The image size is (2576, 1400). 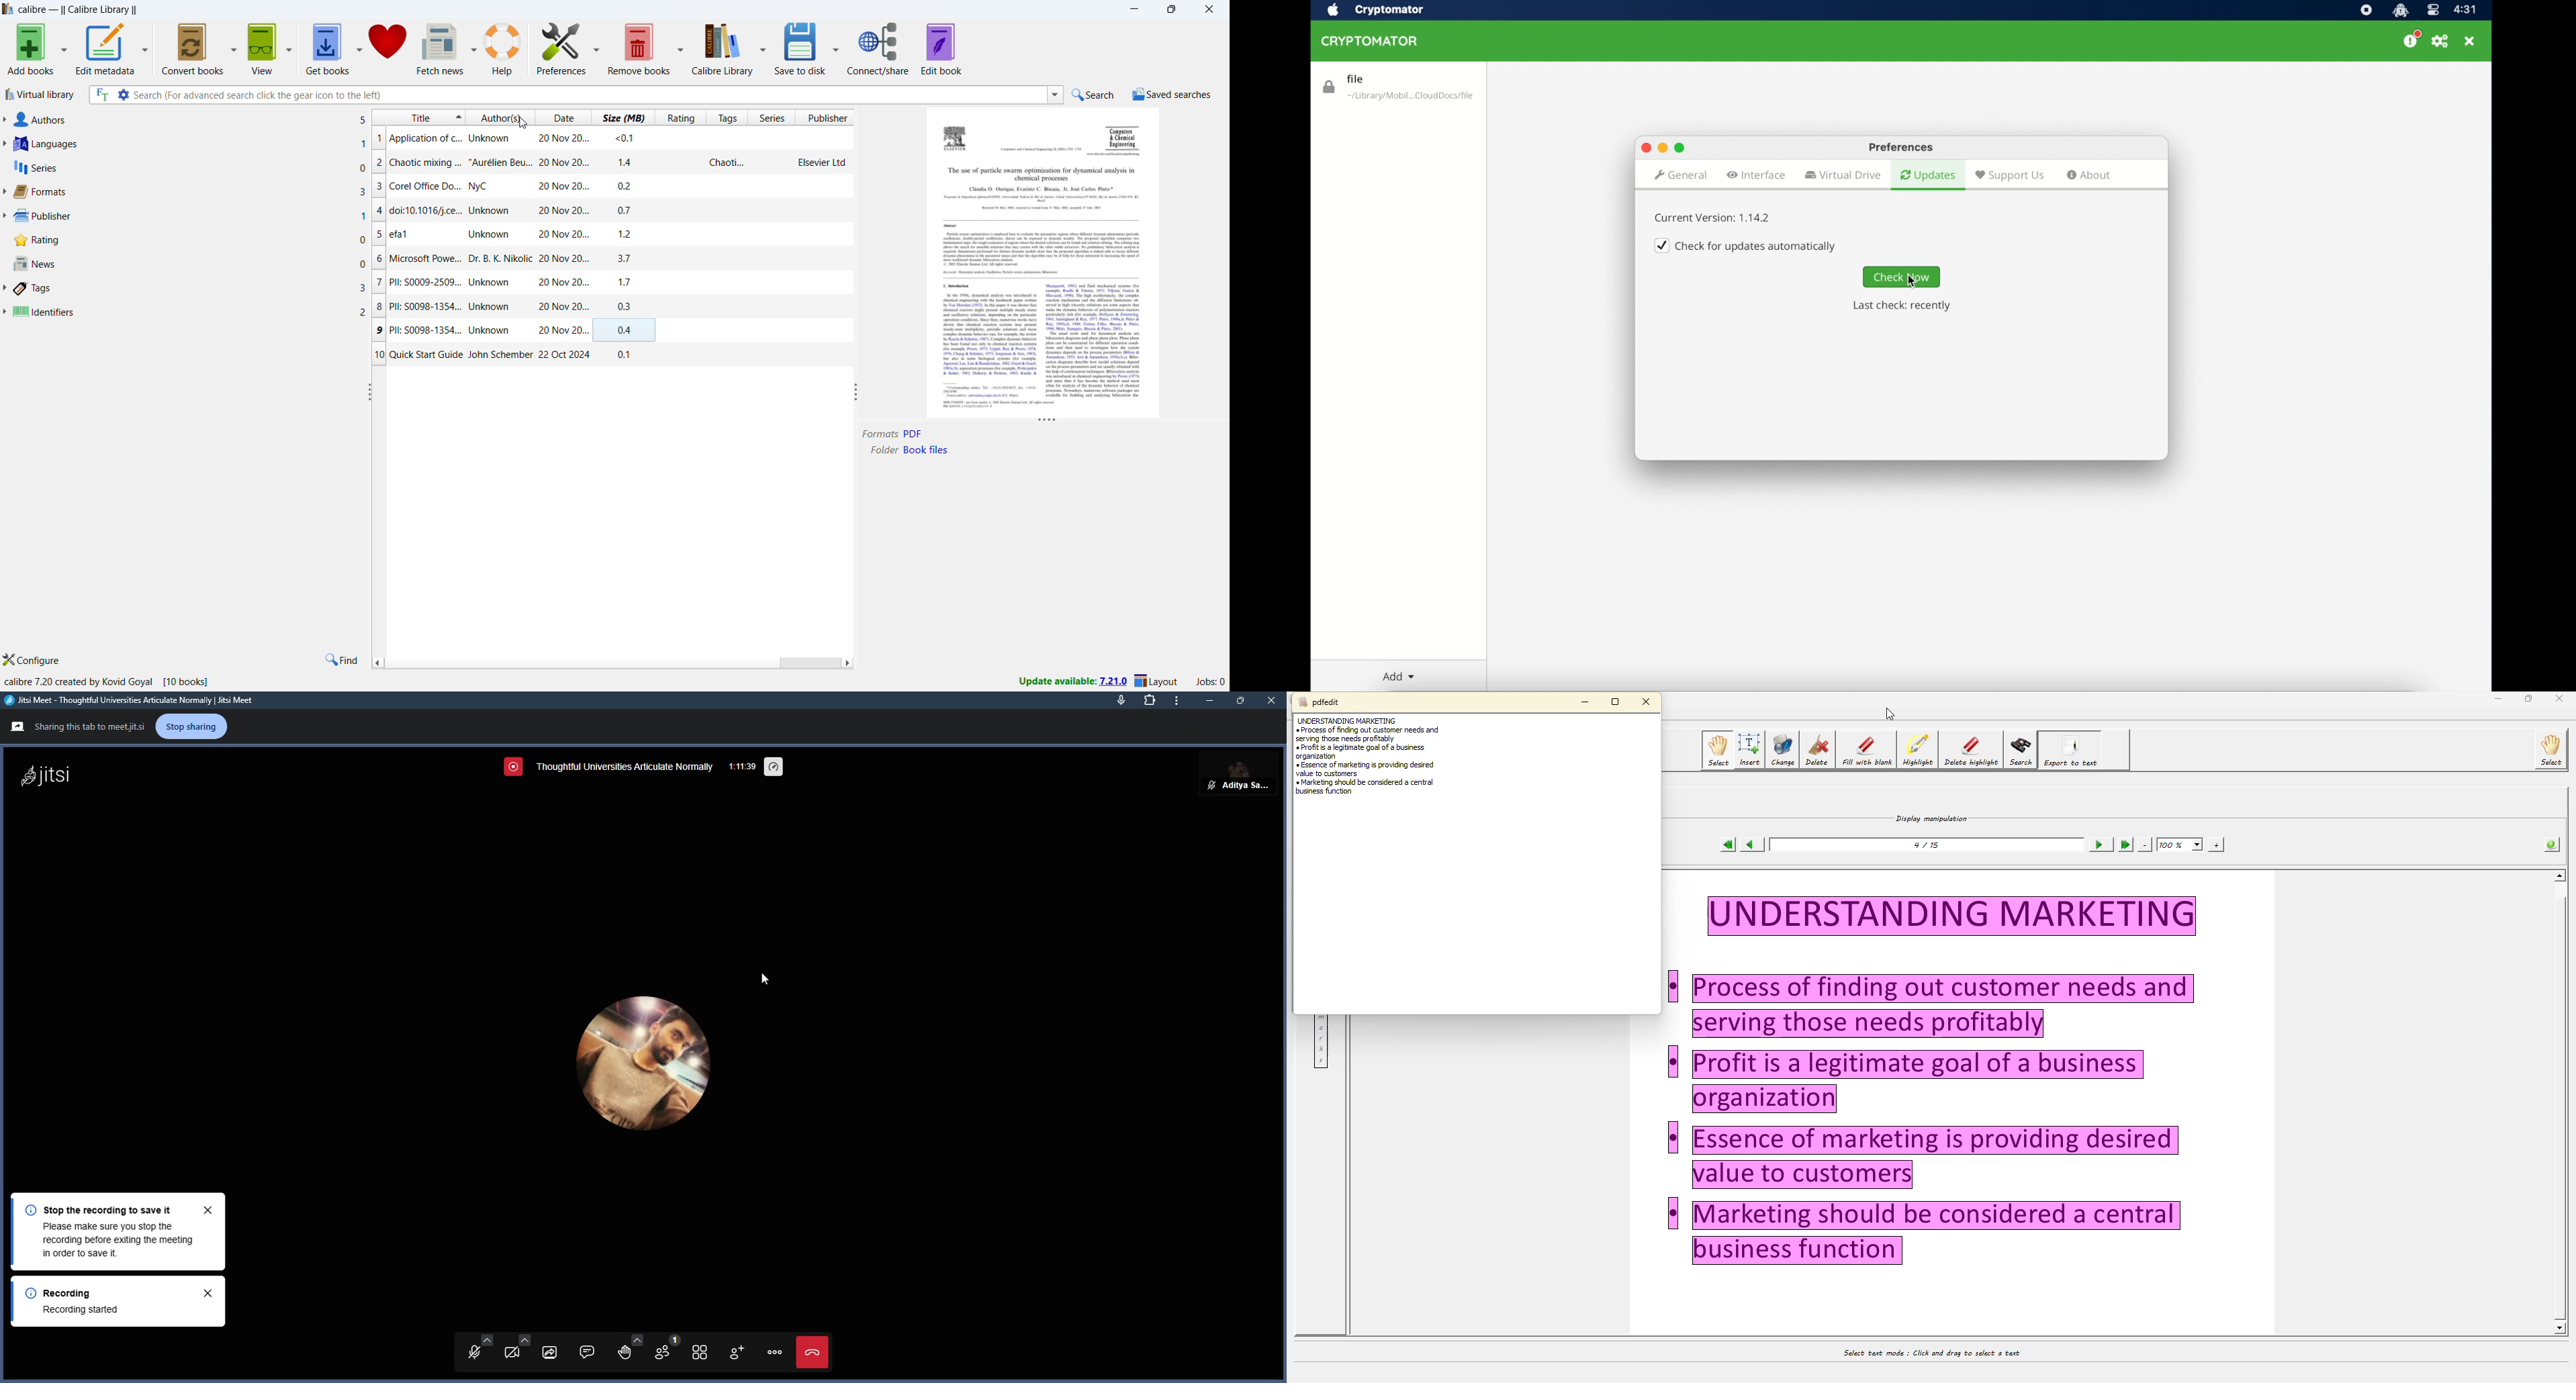 I want to click on , so click(x=954, y=225).